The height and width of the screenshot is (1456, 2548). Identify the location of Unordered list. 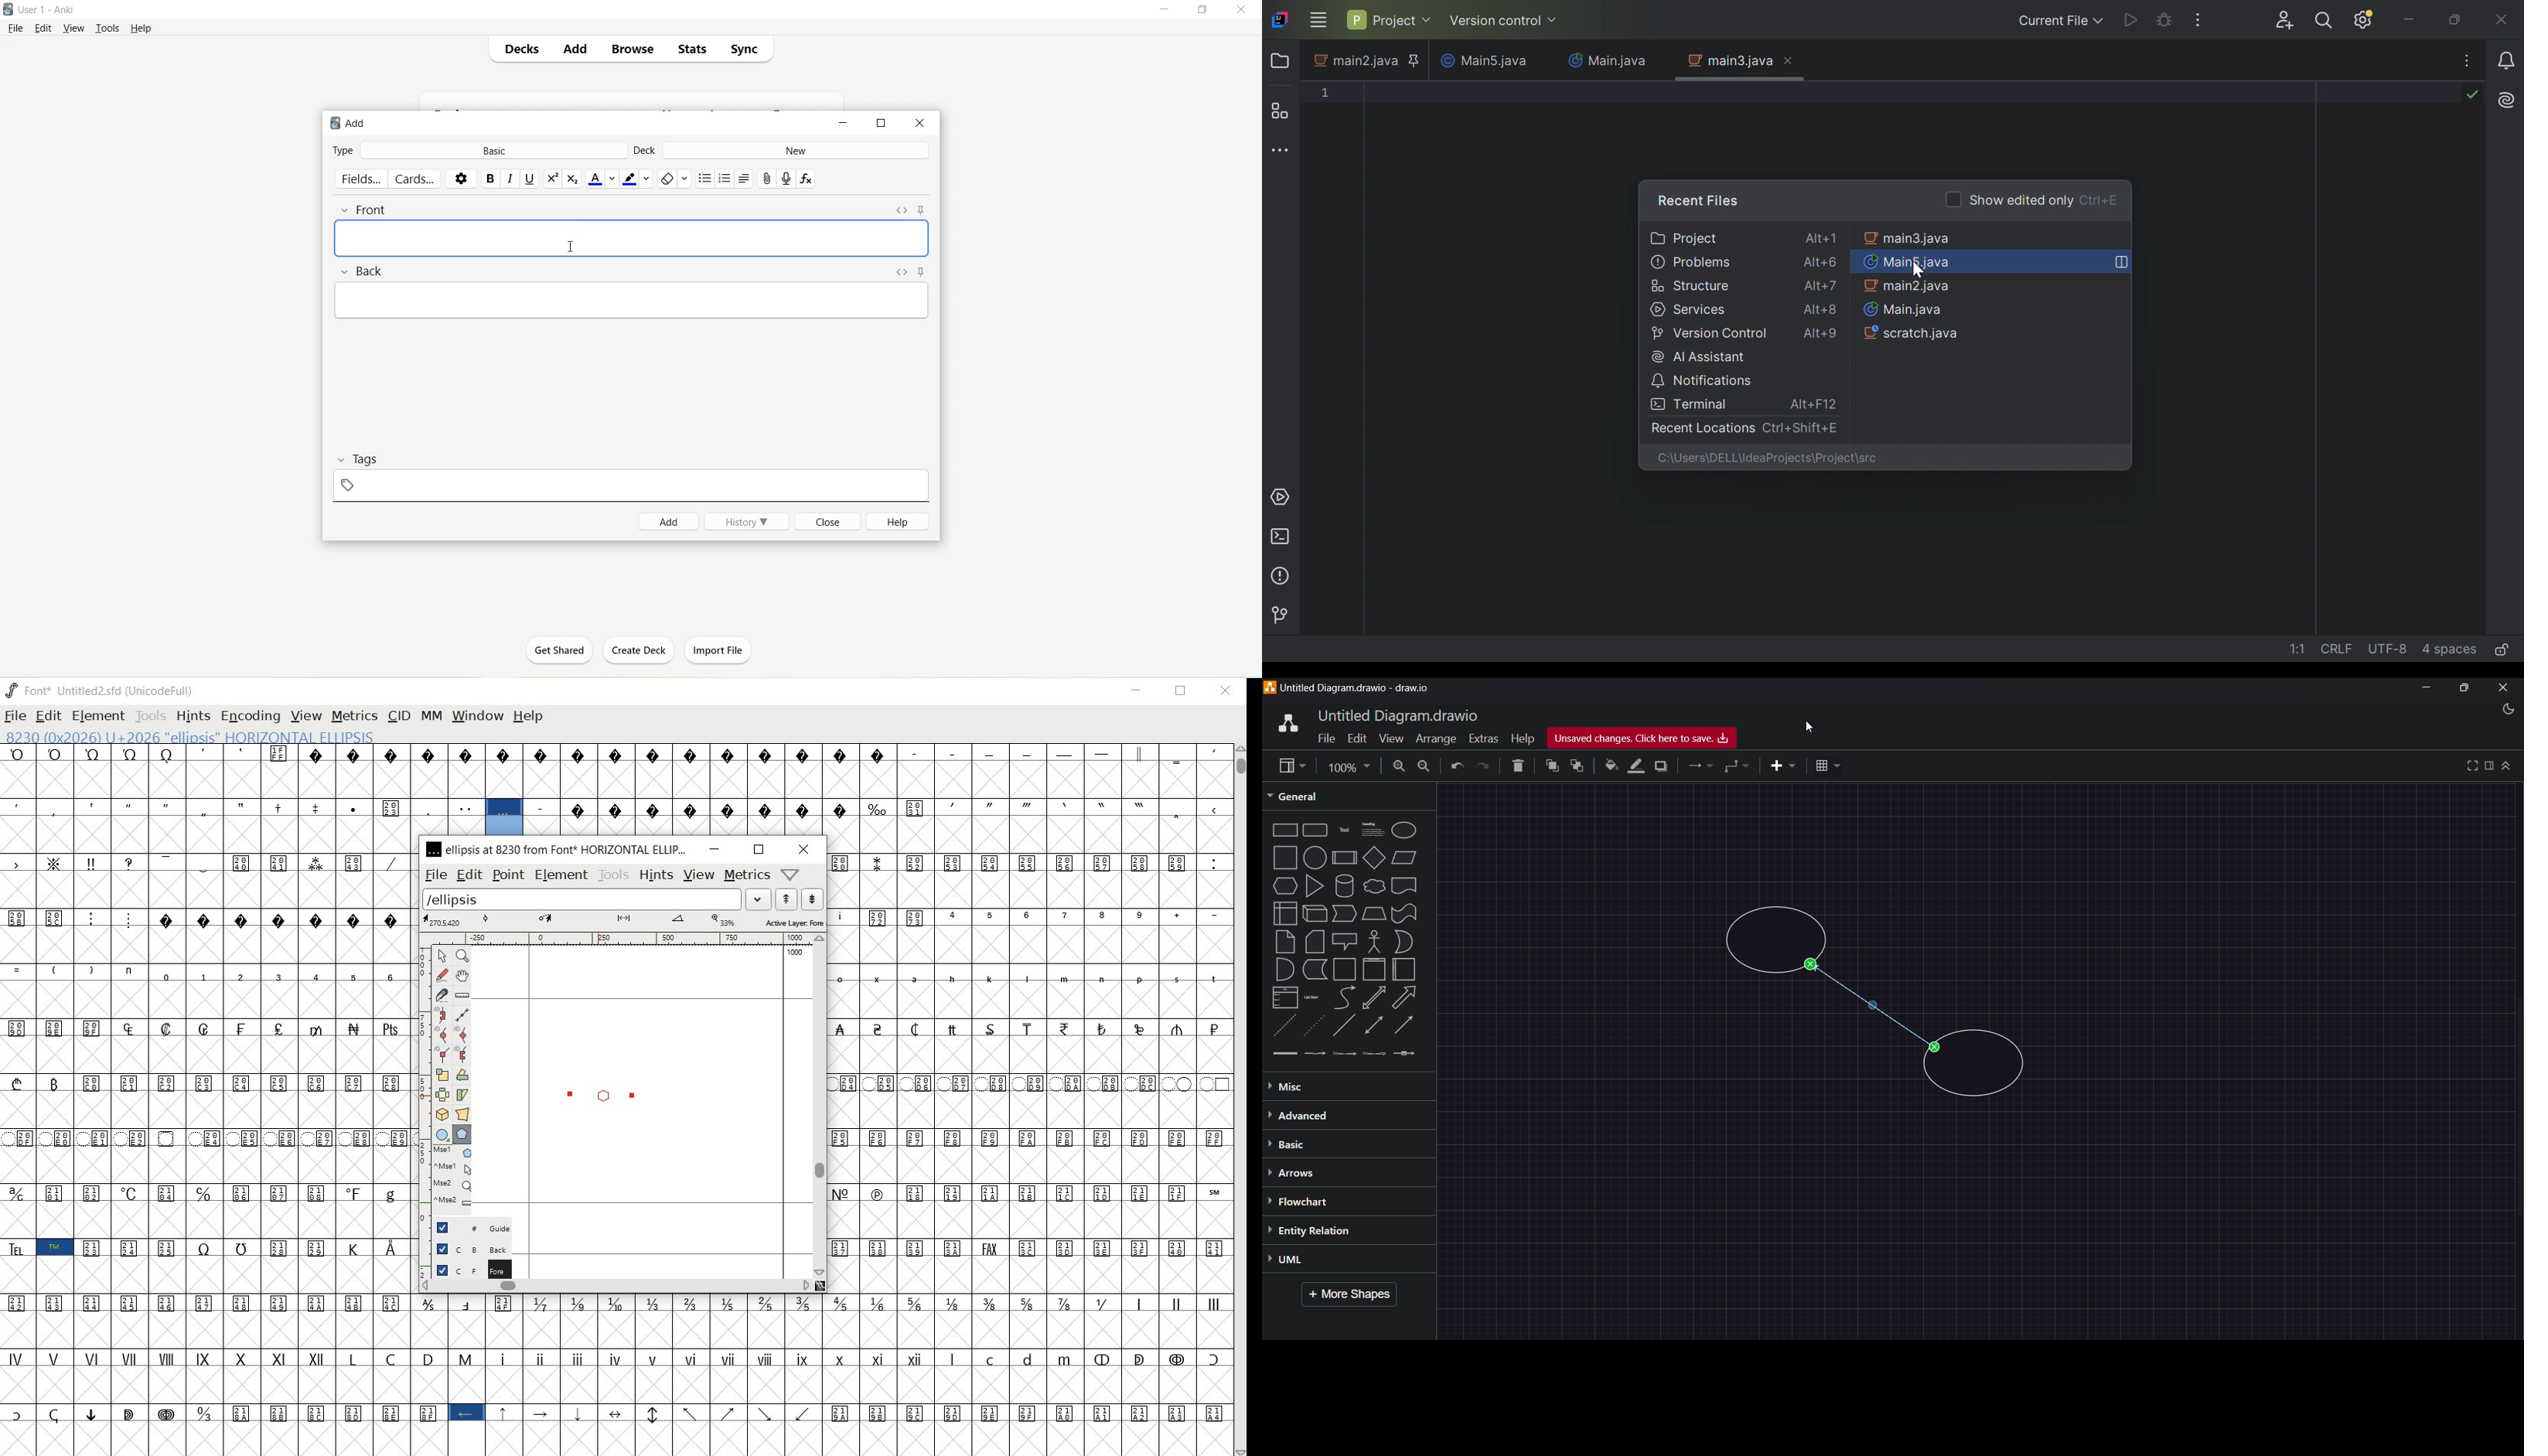
(704, 179).